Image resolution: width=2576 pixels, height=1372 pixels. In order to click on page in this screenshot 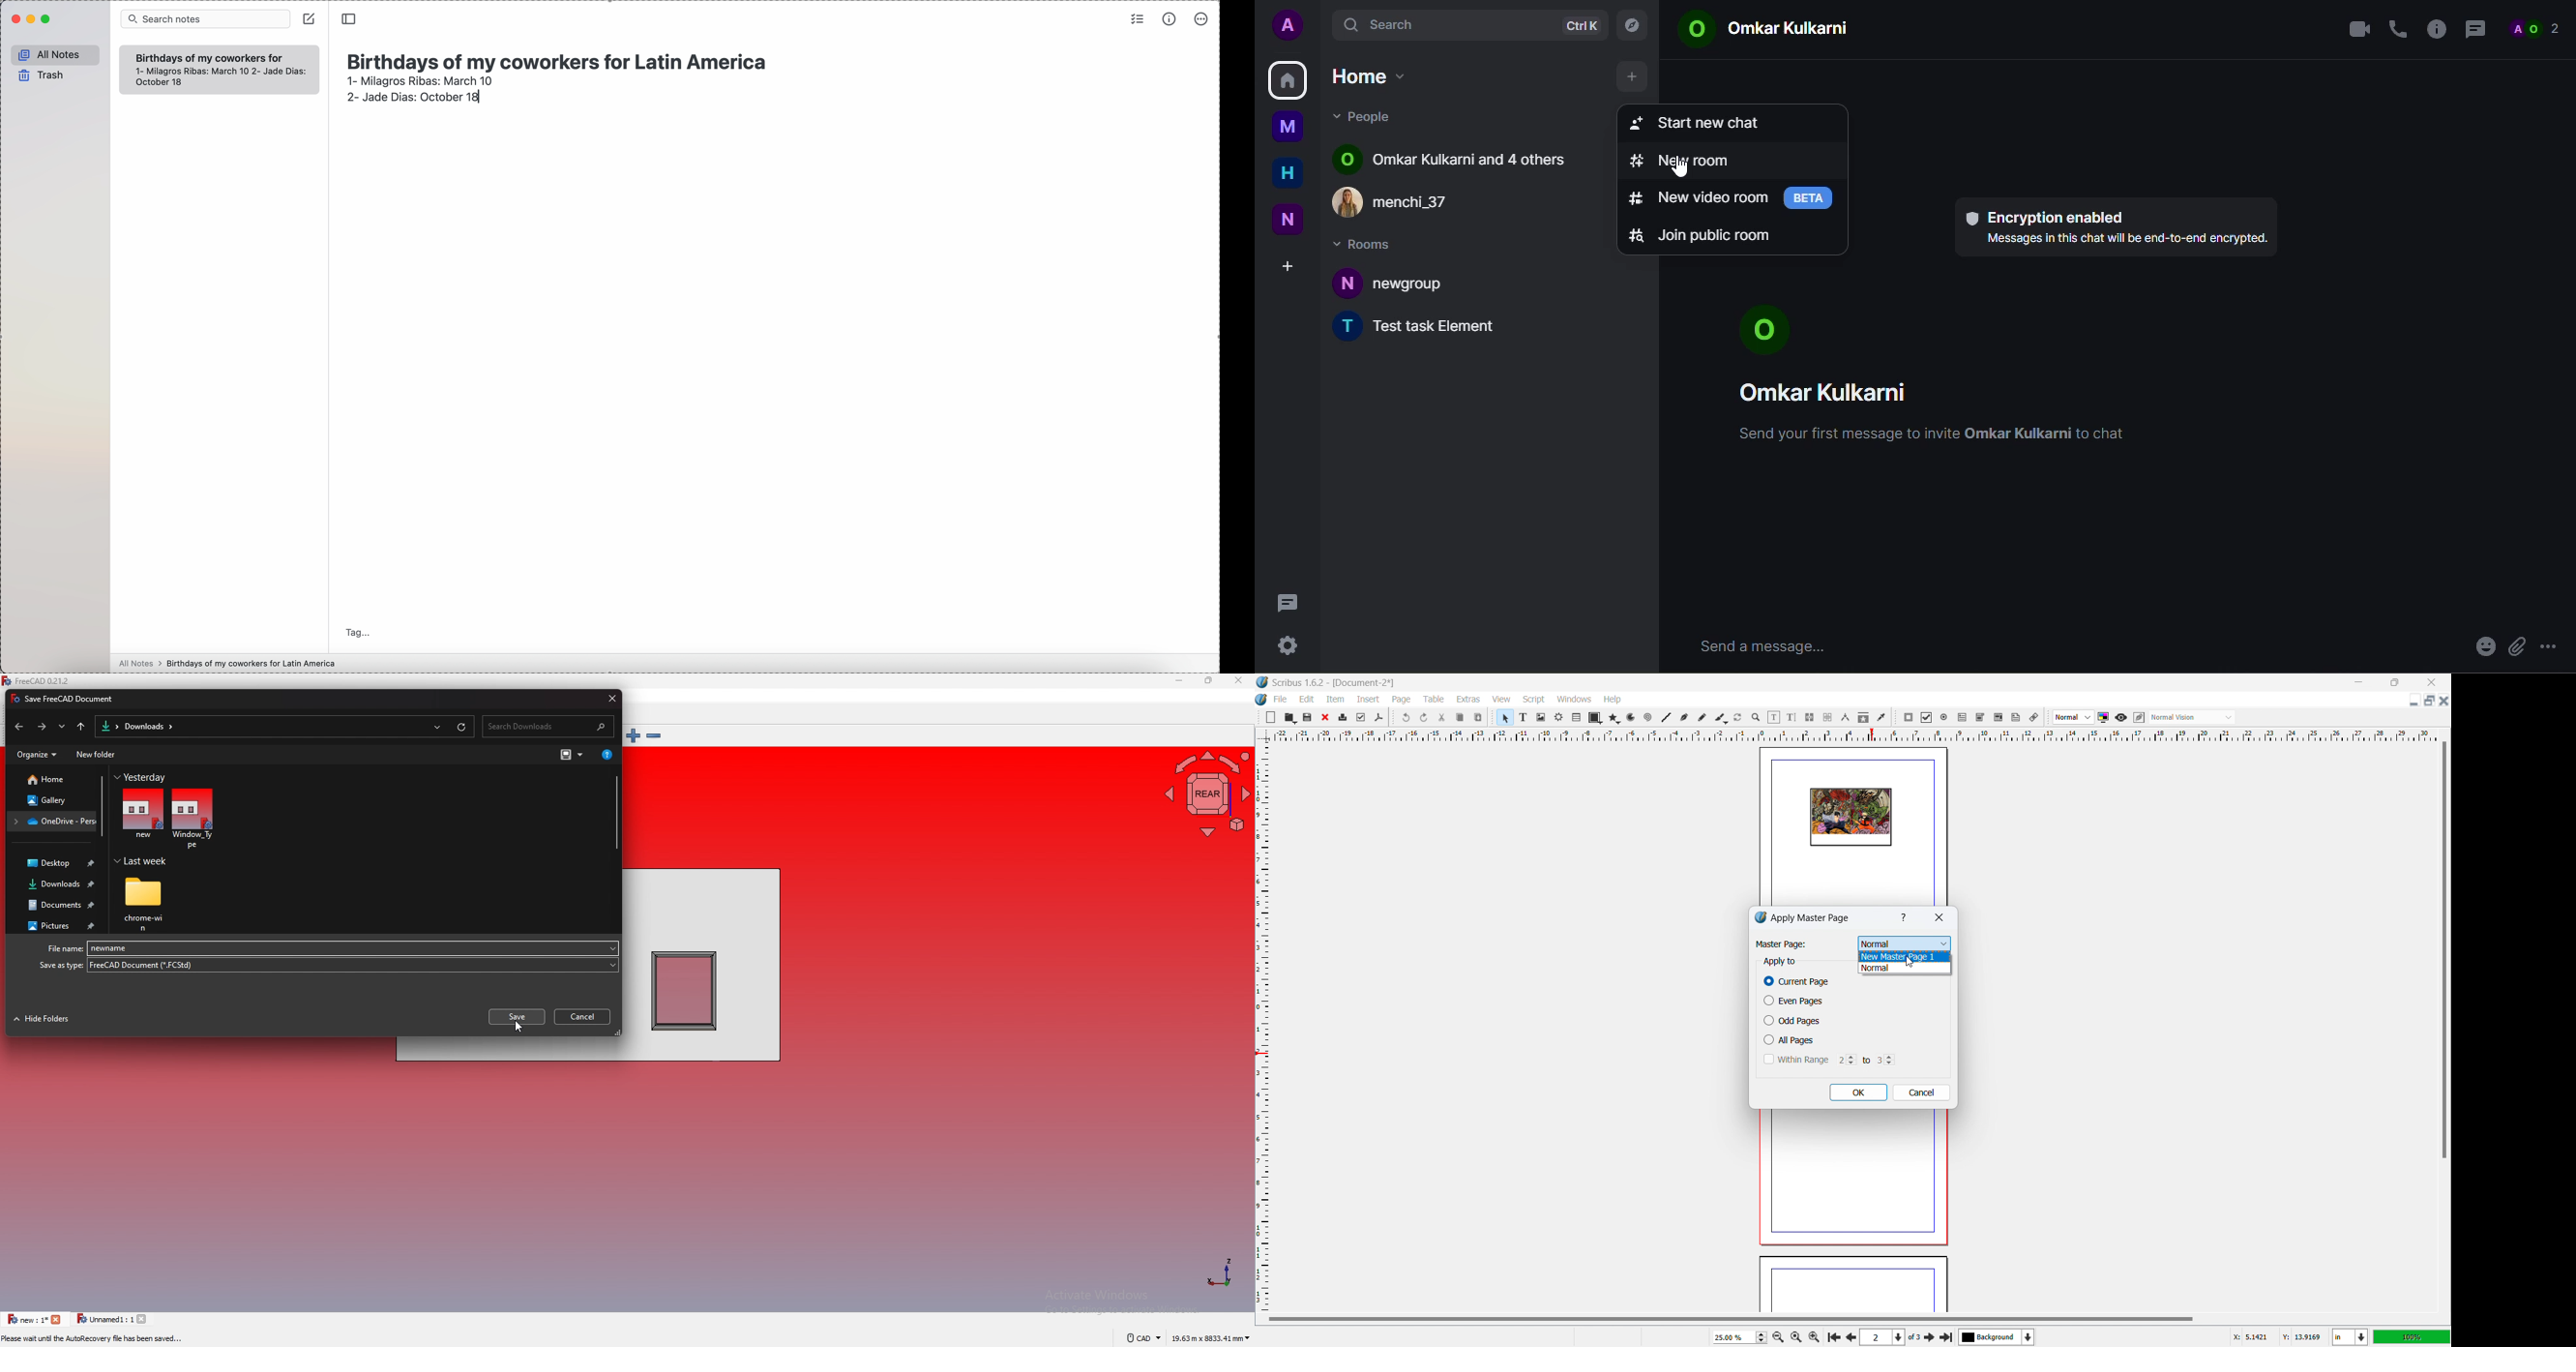, I will do `click(1402, 700)`.